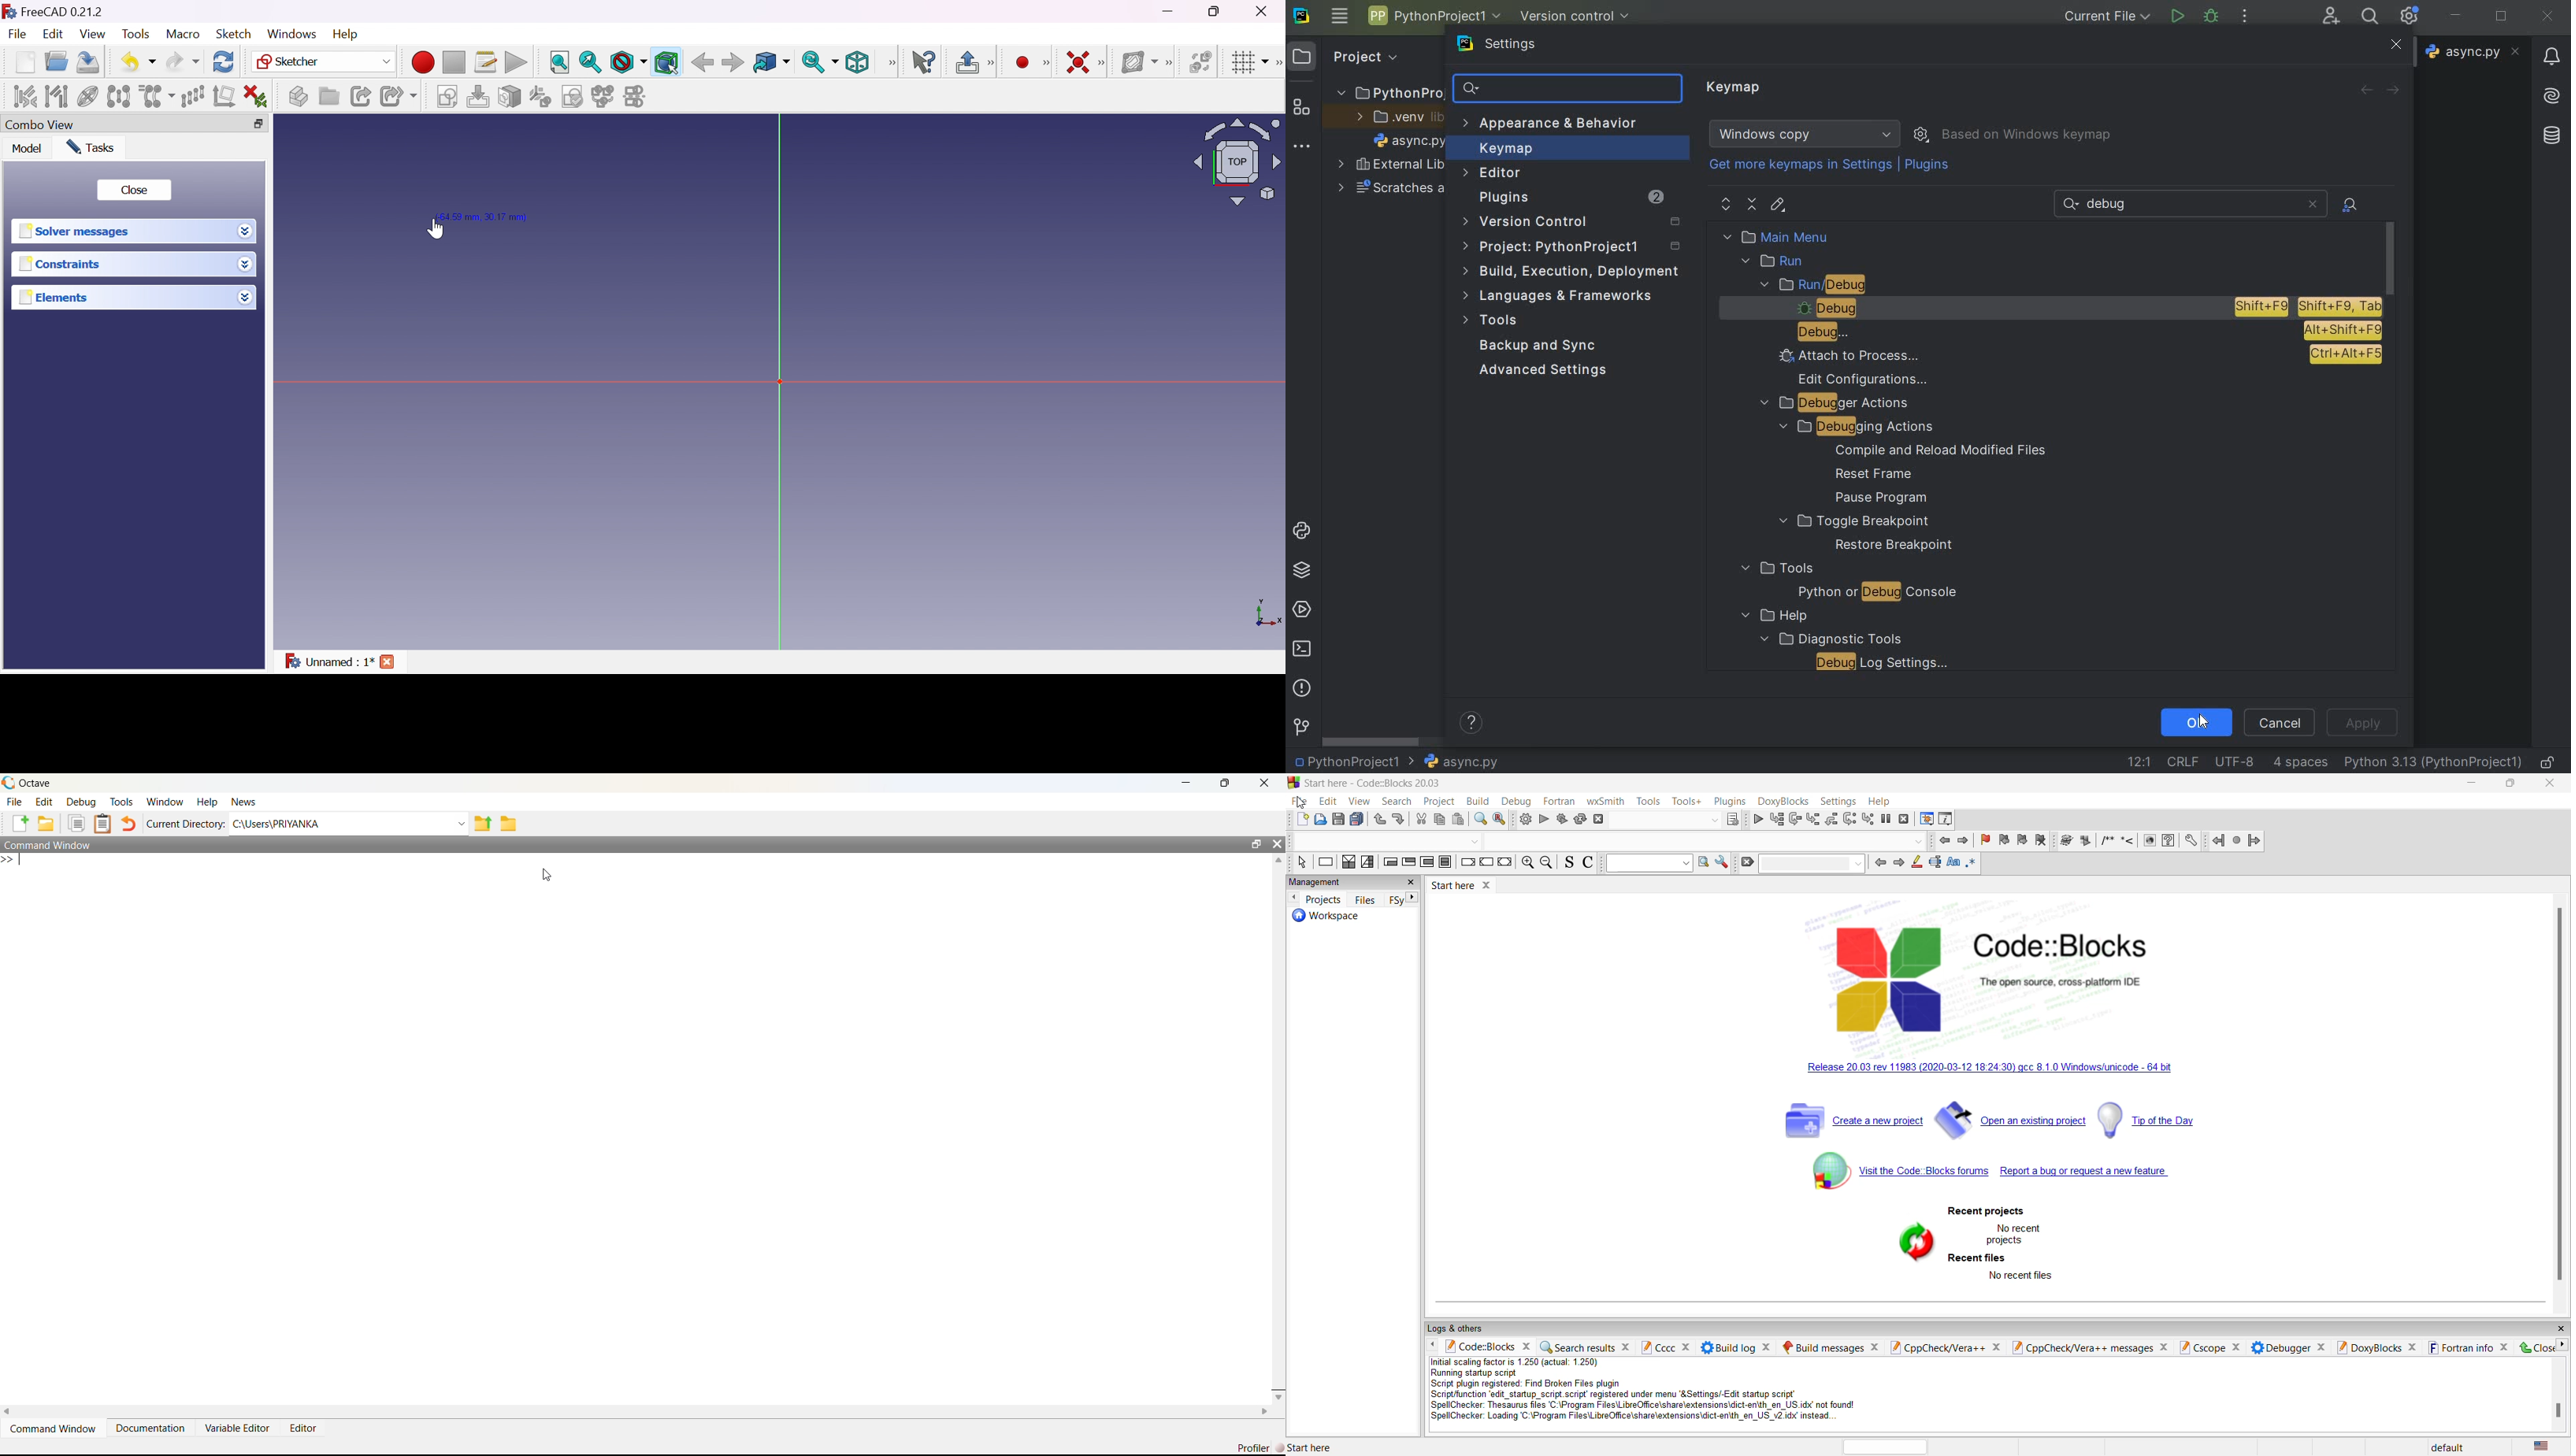 The height and width of the screenshot is (1456, 2576). Describe the element at coordinates (329, 97) in the screenshot. I see `Create group` at that location.